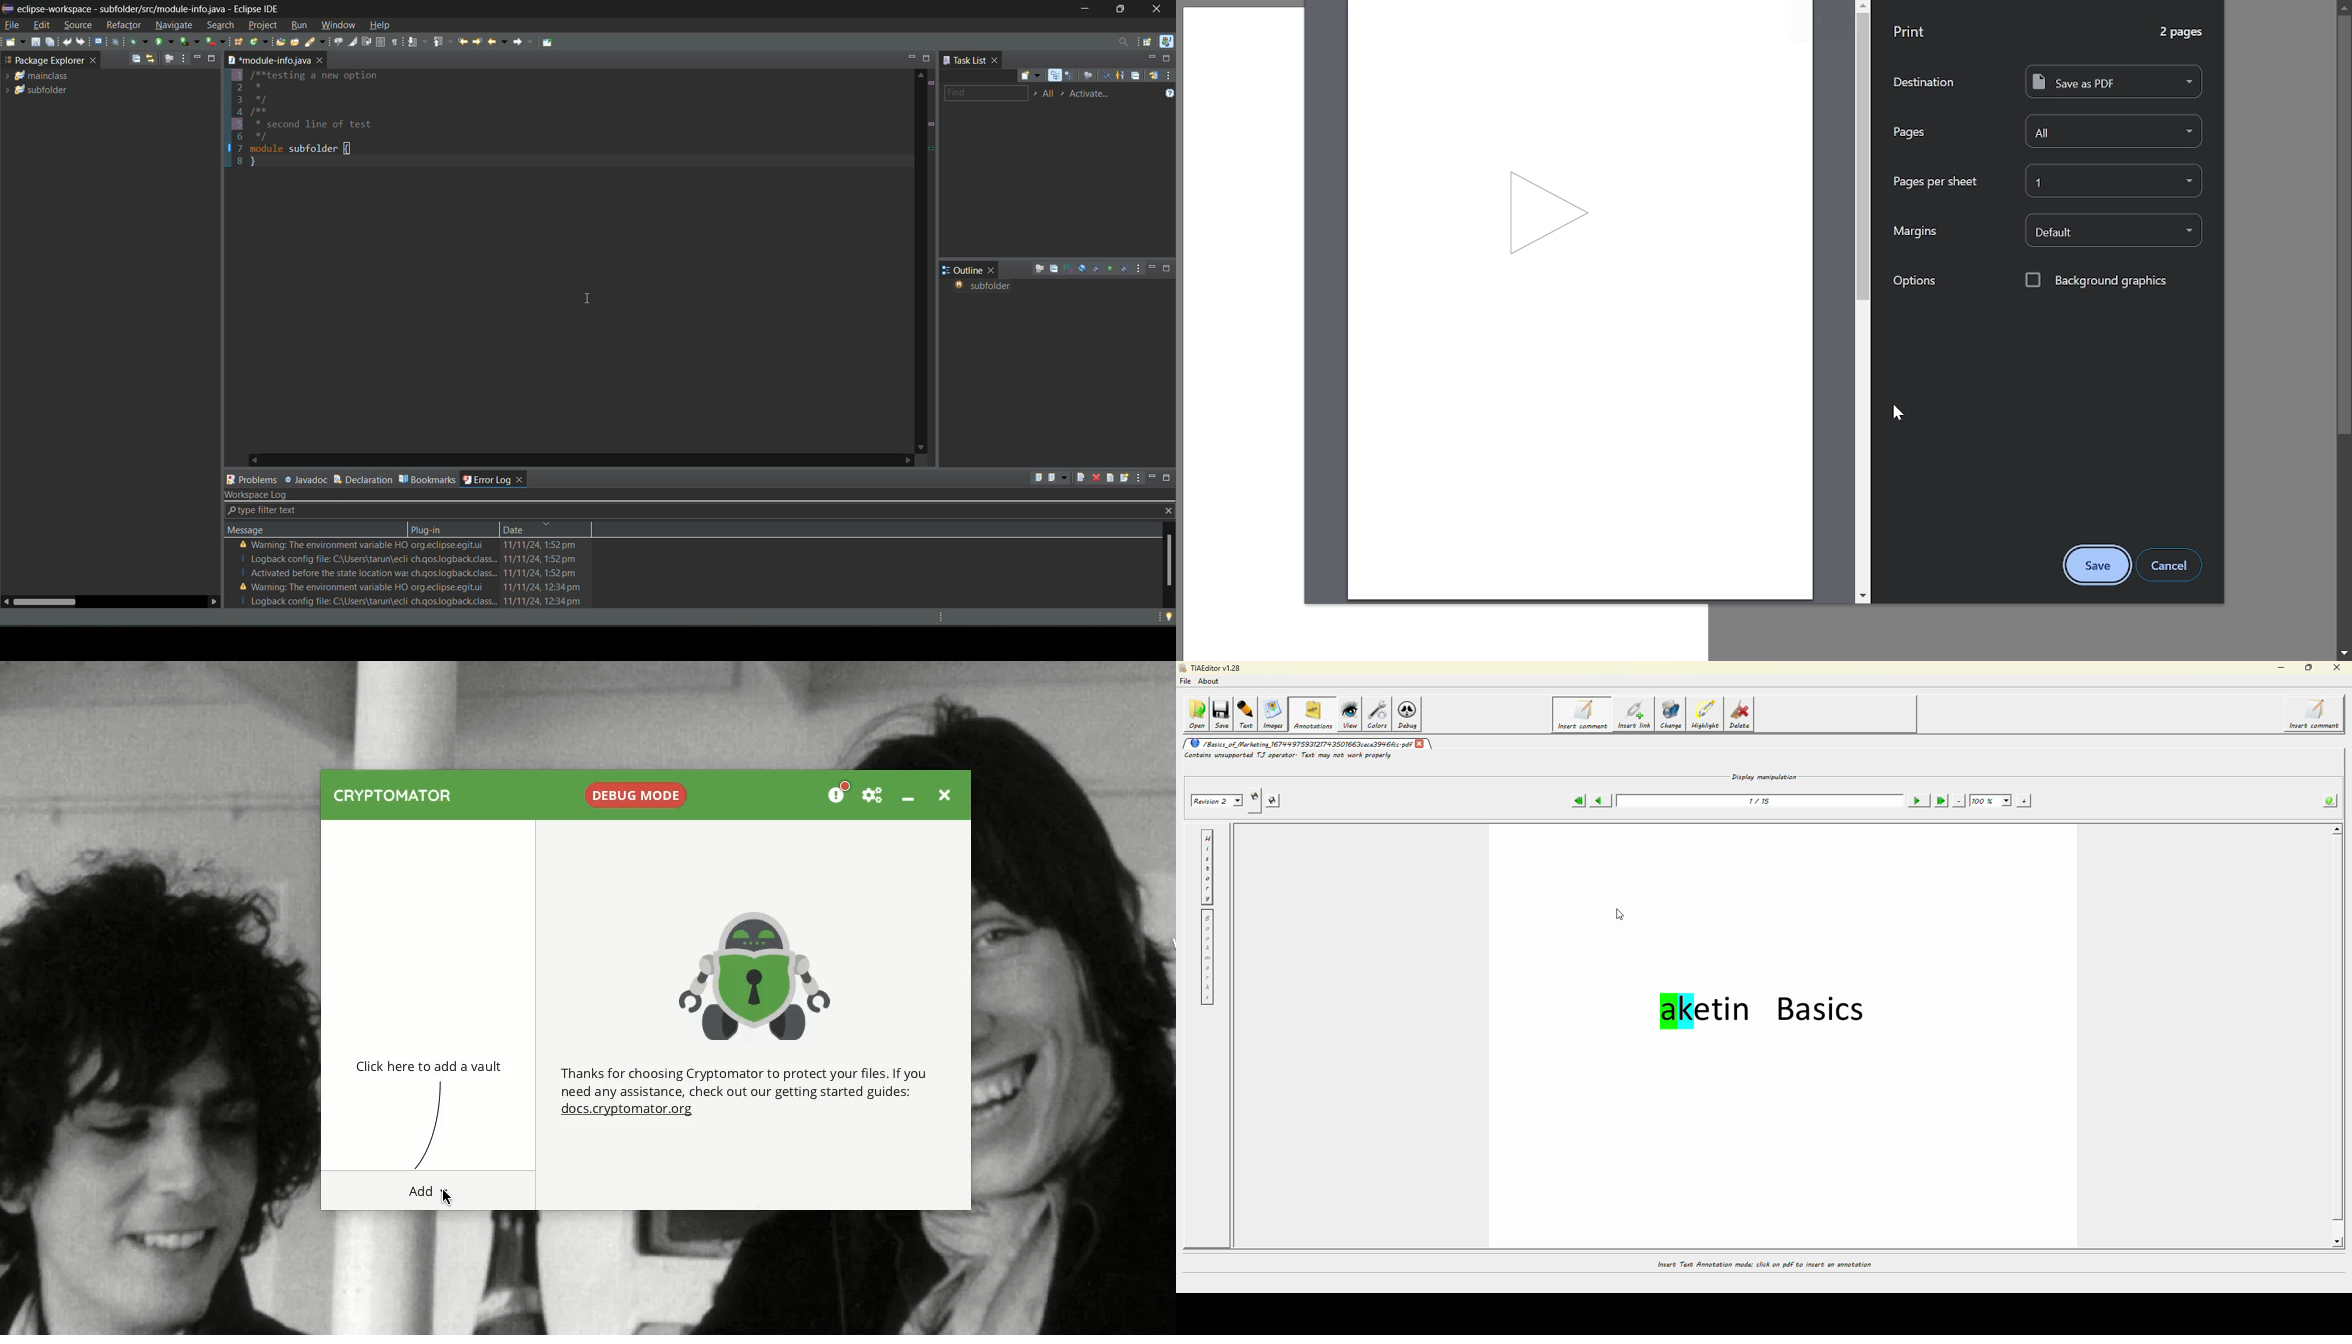  Describe the element at coordinates (1910, 31) in the screenshot. I see `Print` at that location.